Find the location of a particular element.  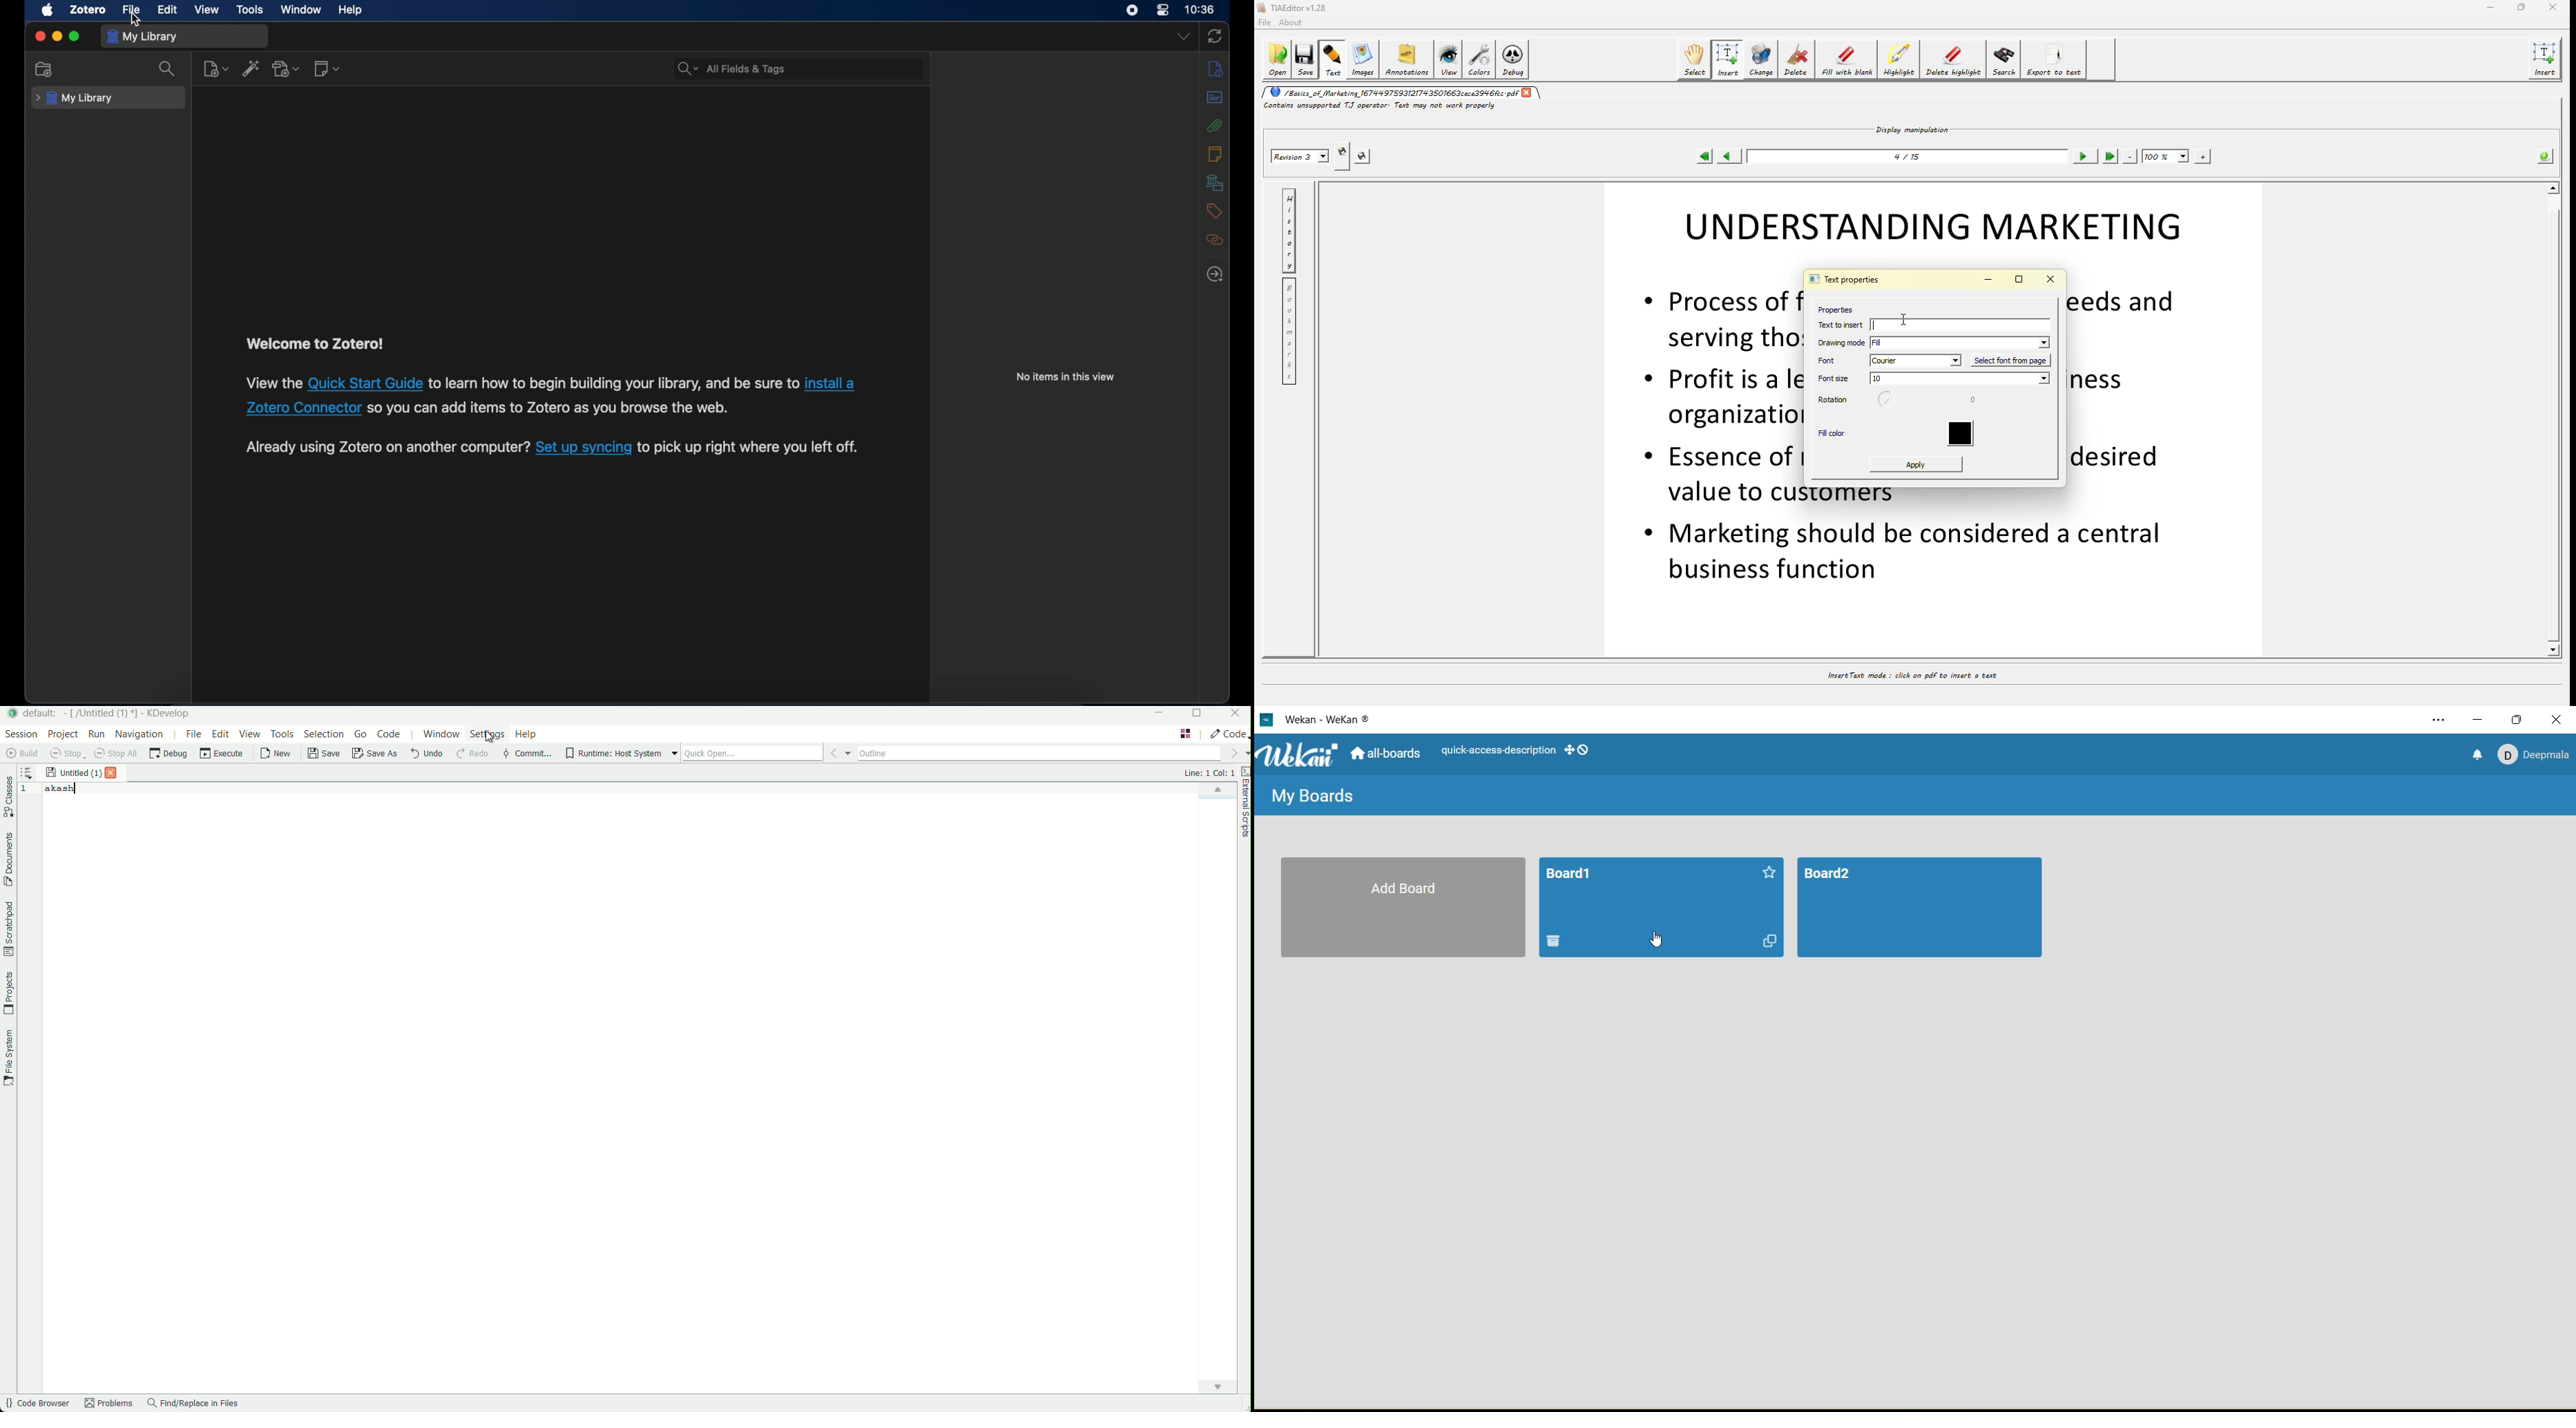

info is located at coordinates (1216, 70).